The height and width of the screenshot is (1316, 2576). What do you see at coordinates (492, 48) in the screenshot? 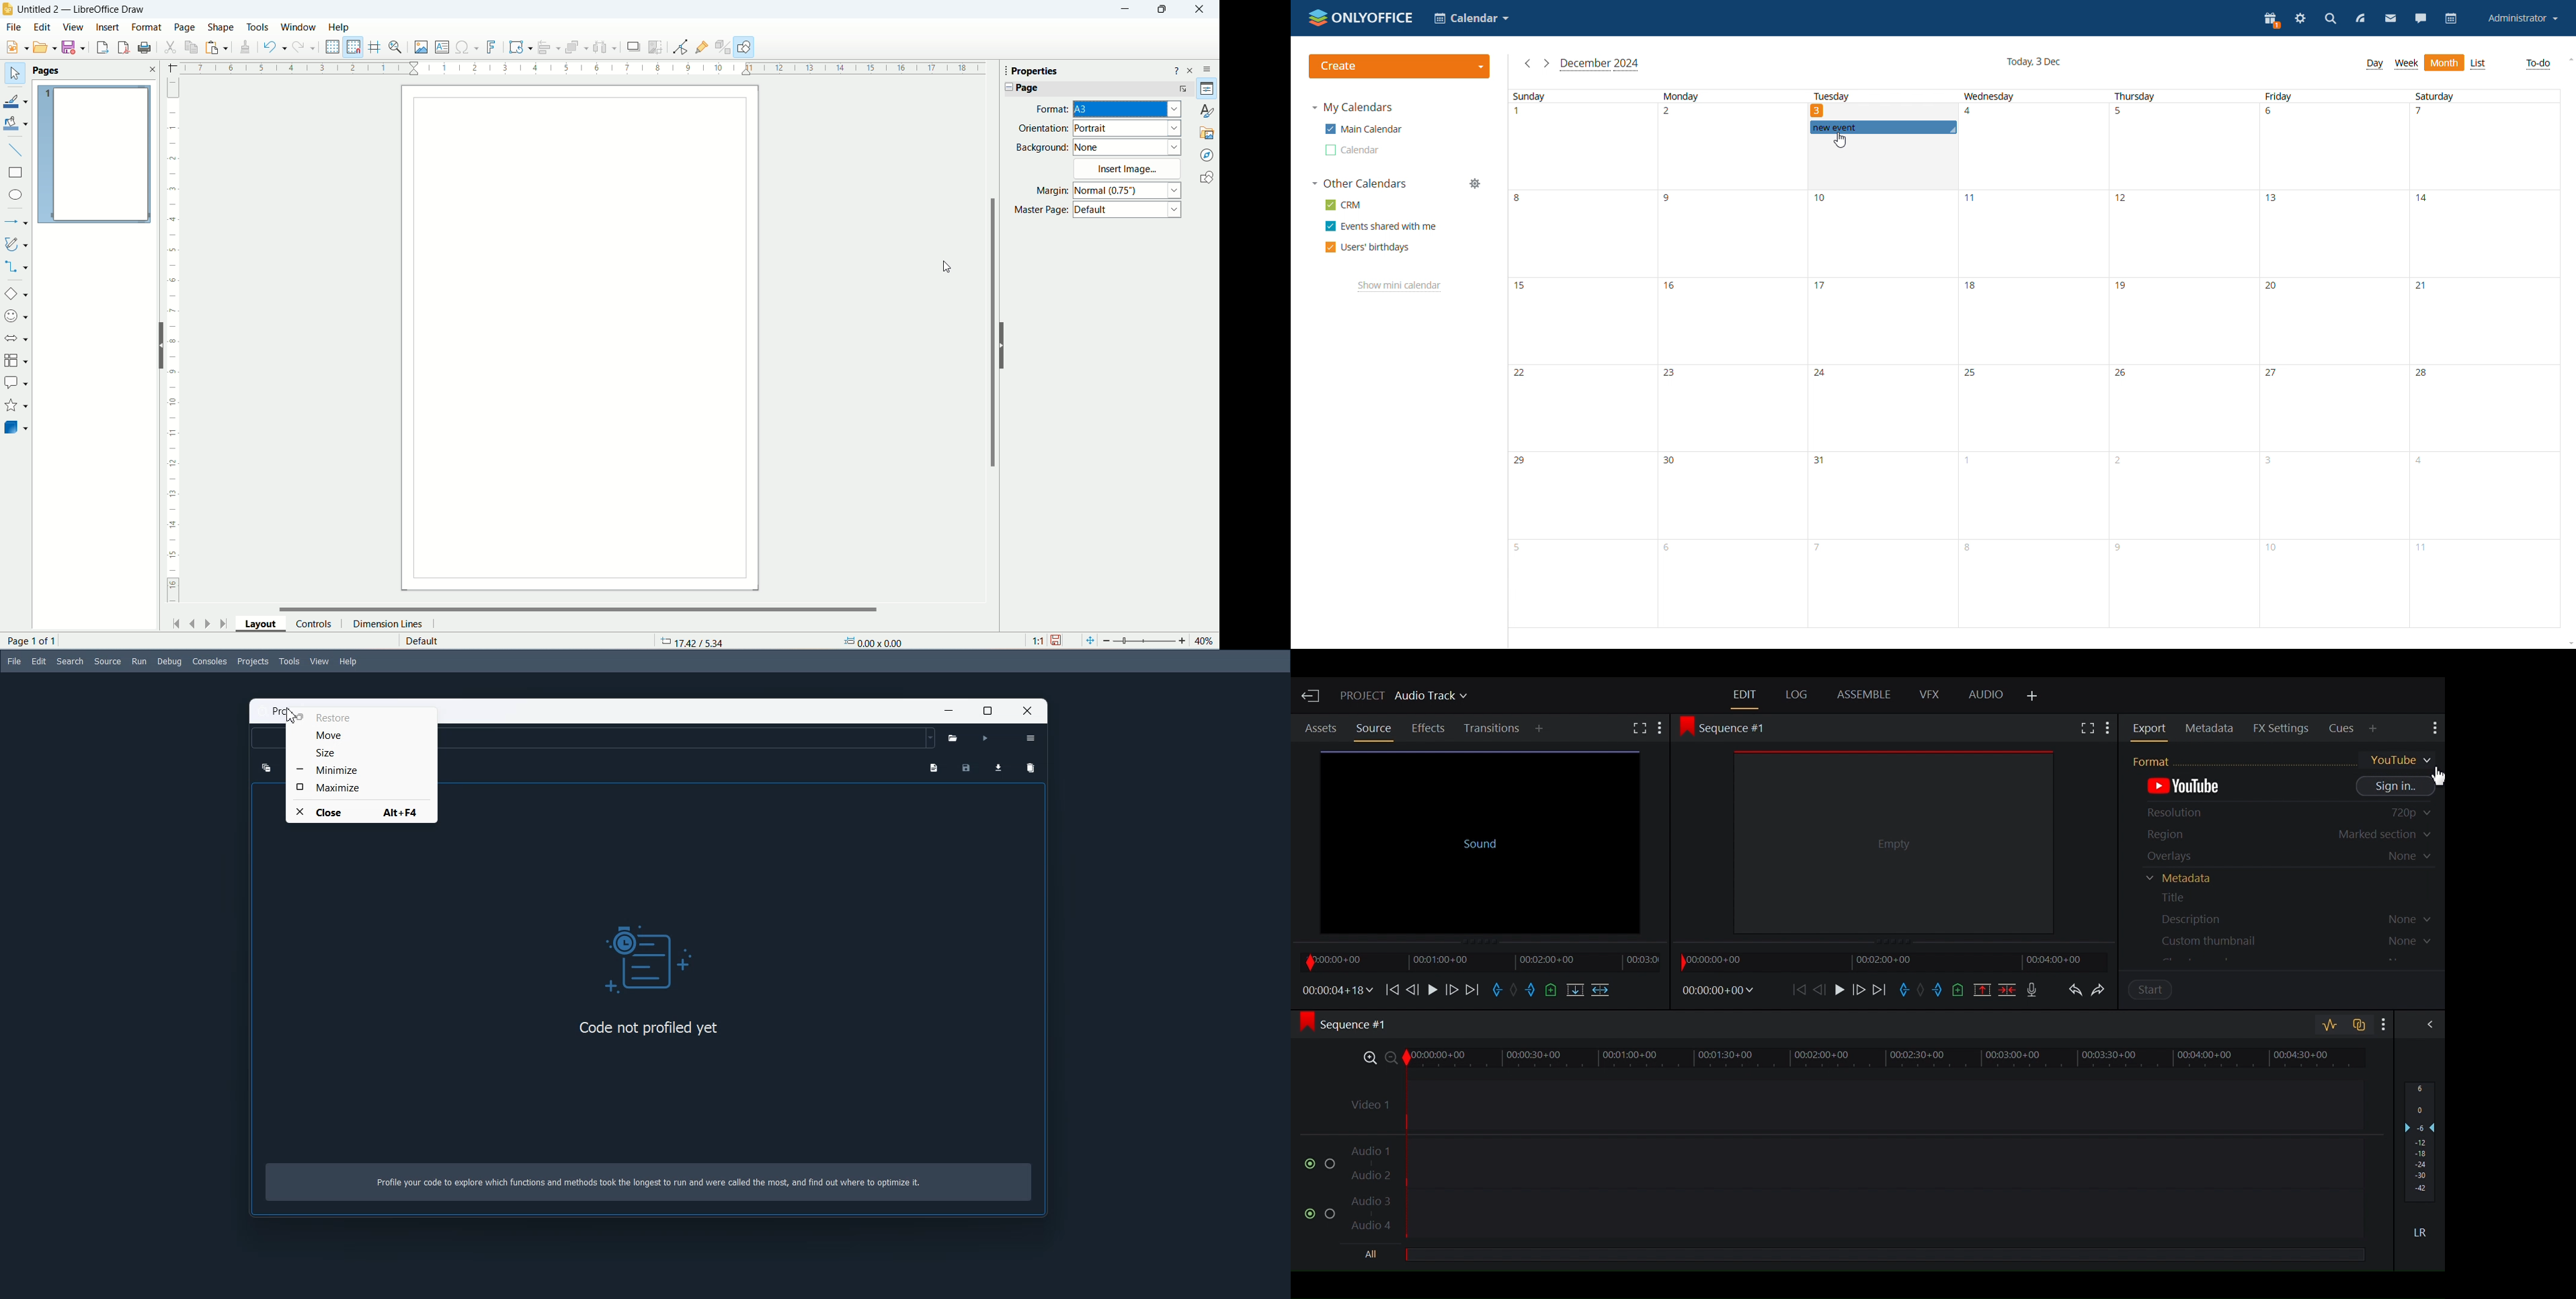
I see `fontwork text` at bounding box center [492, 48].